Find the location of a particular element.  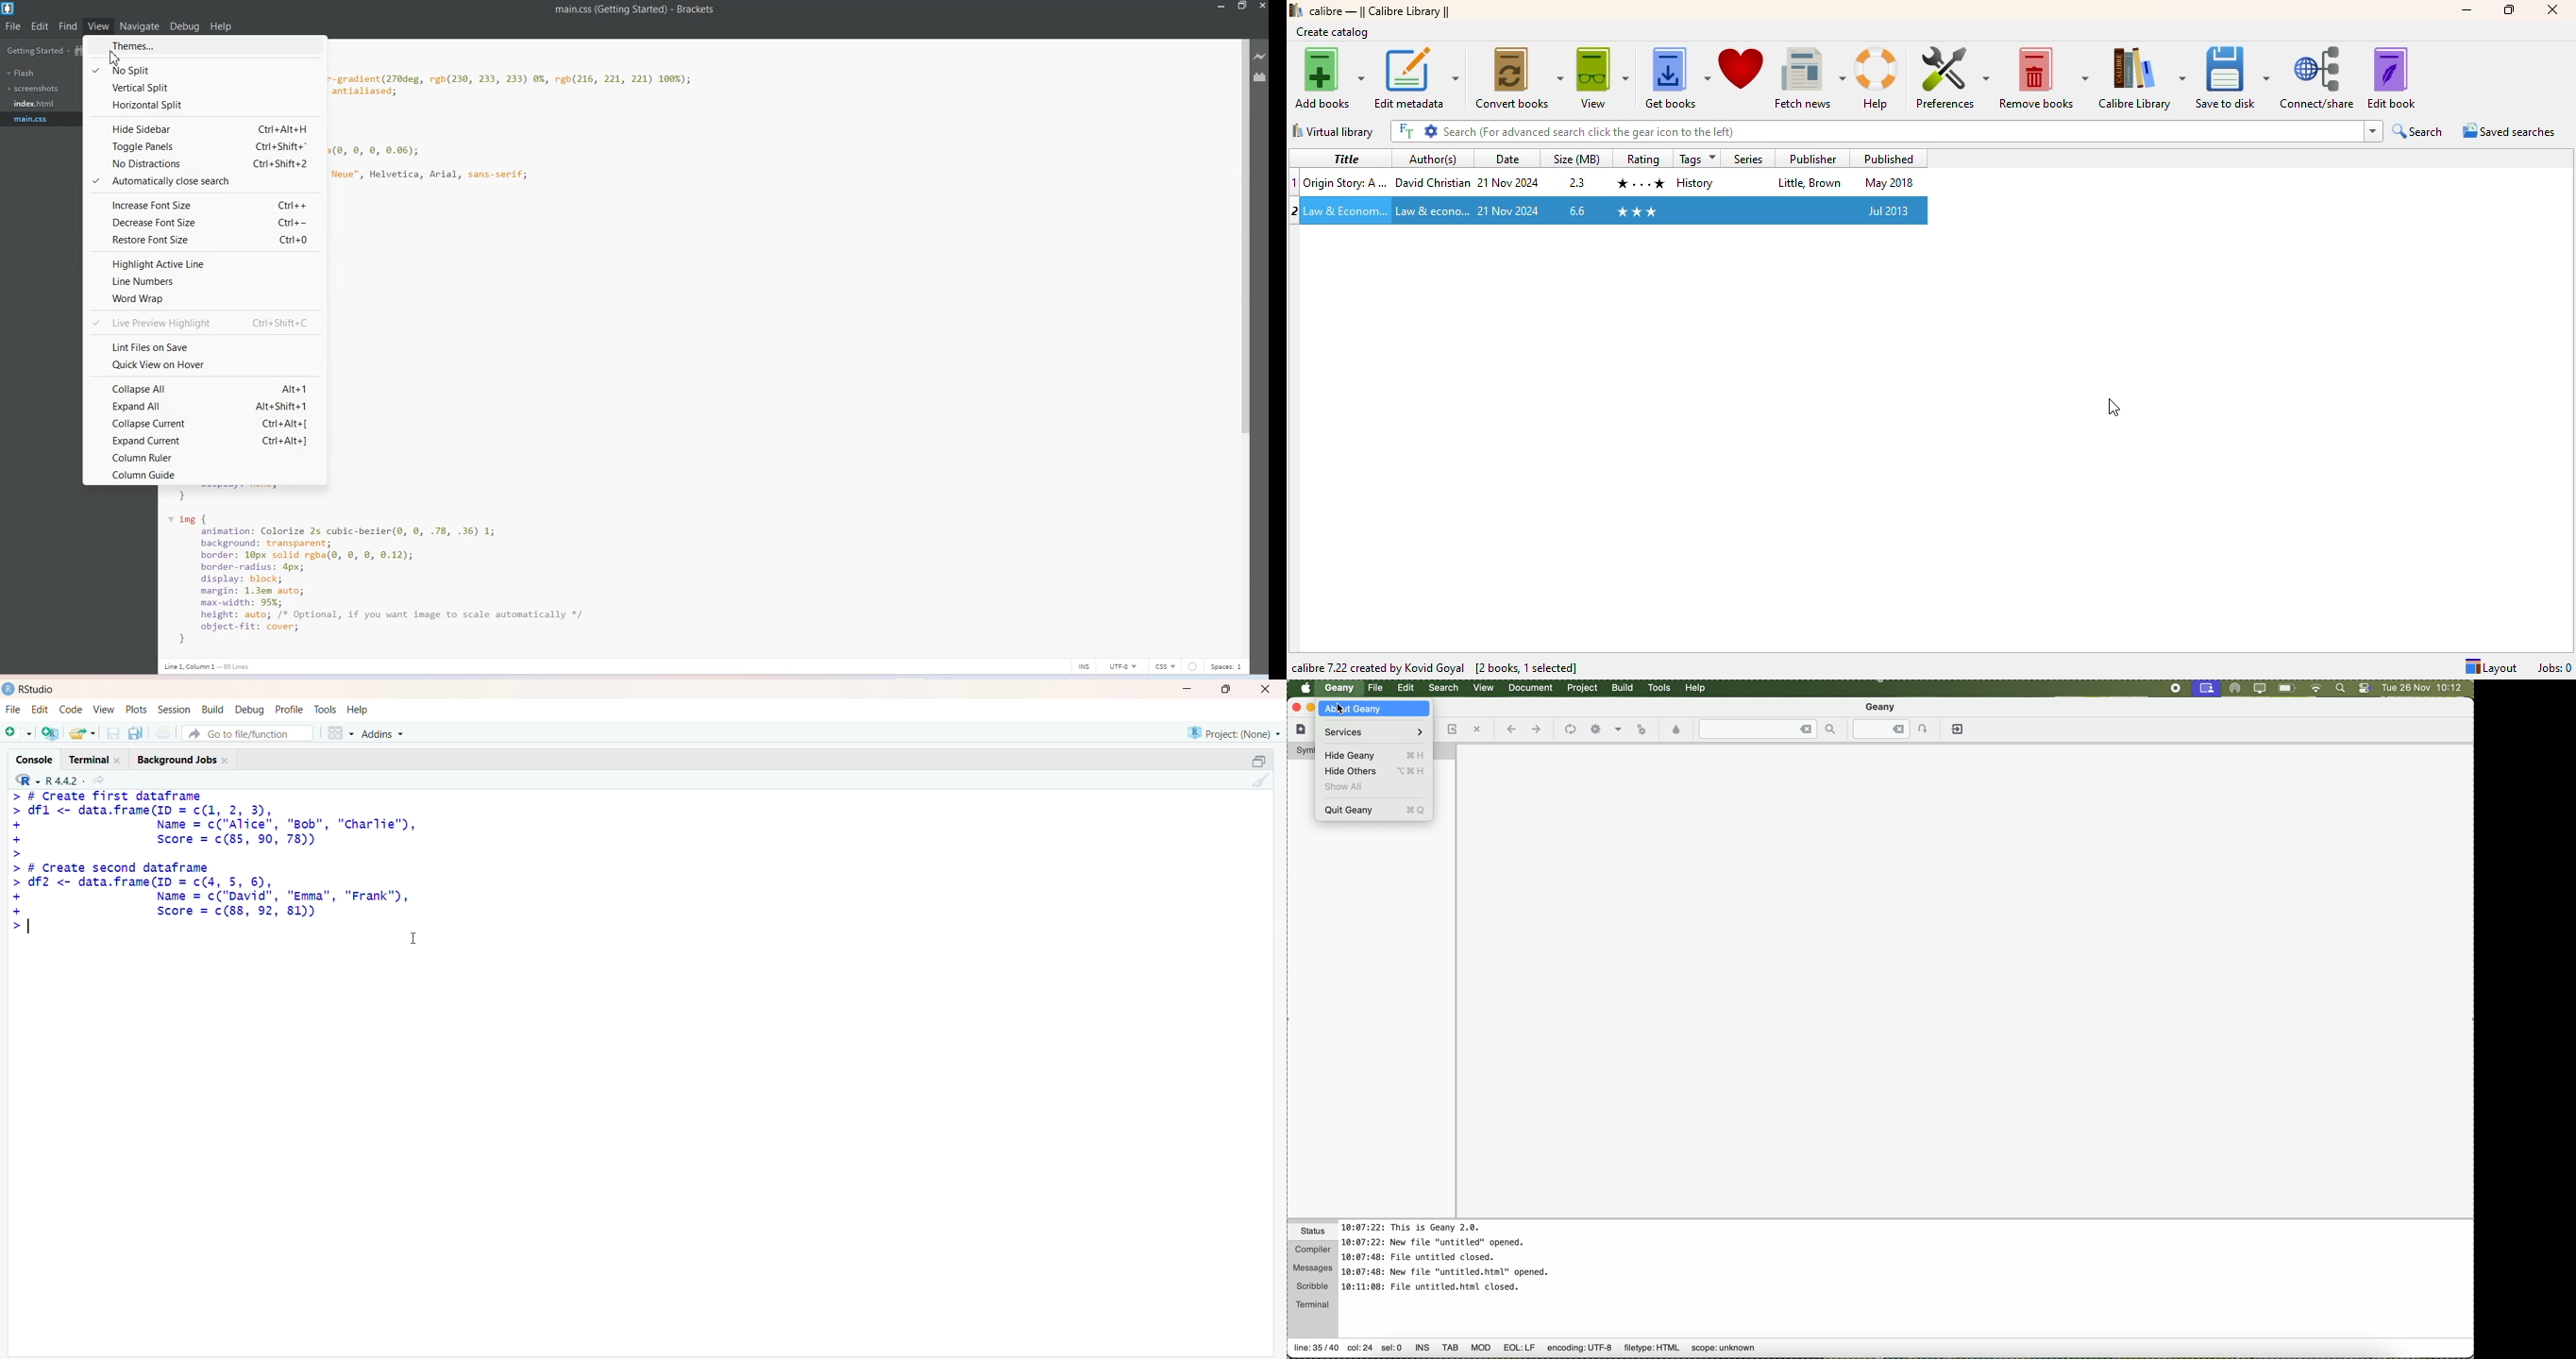

saved searches is located at coordinates (2507, 131).